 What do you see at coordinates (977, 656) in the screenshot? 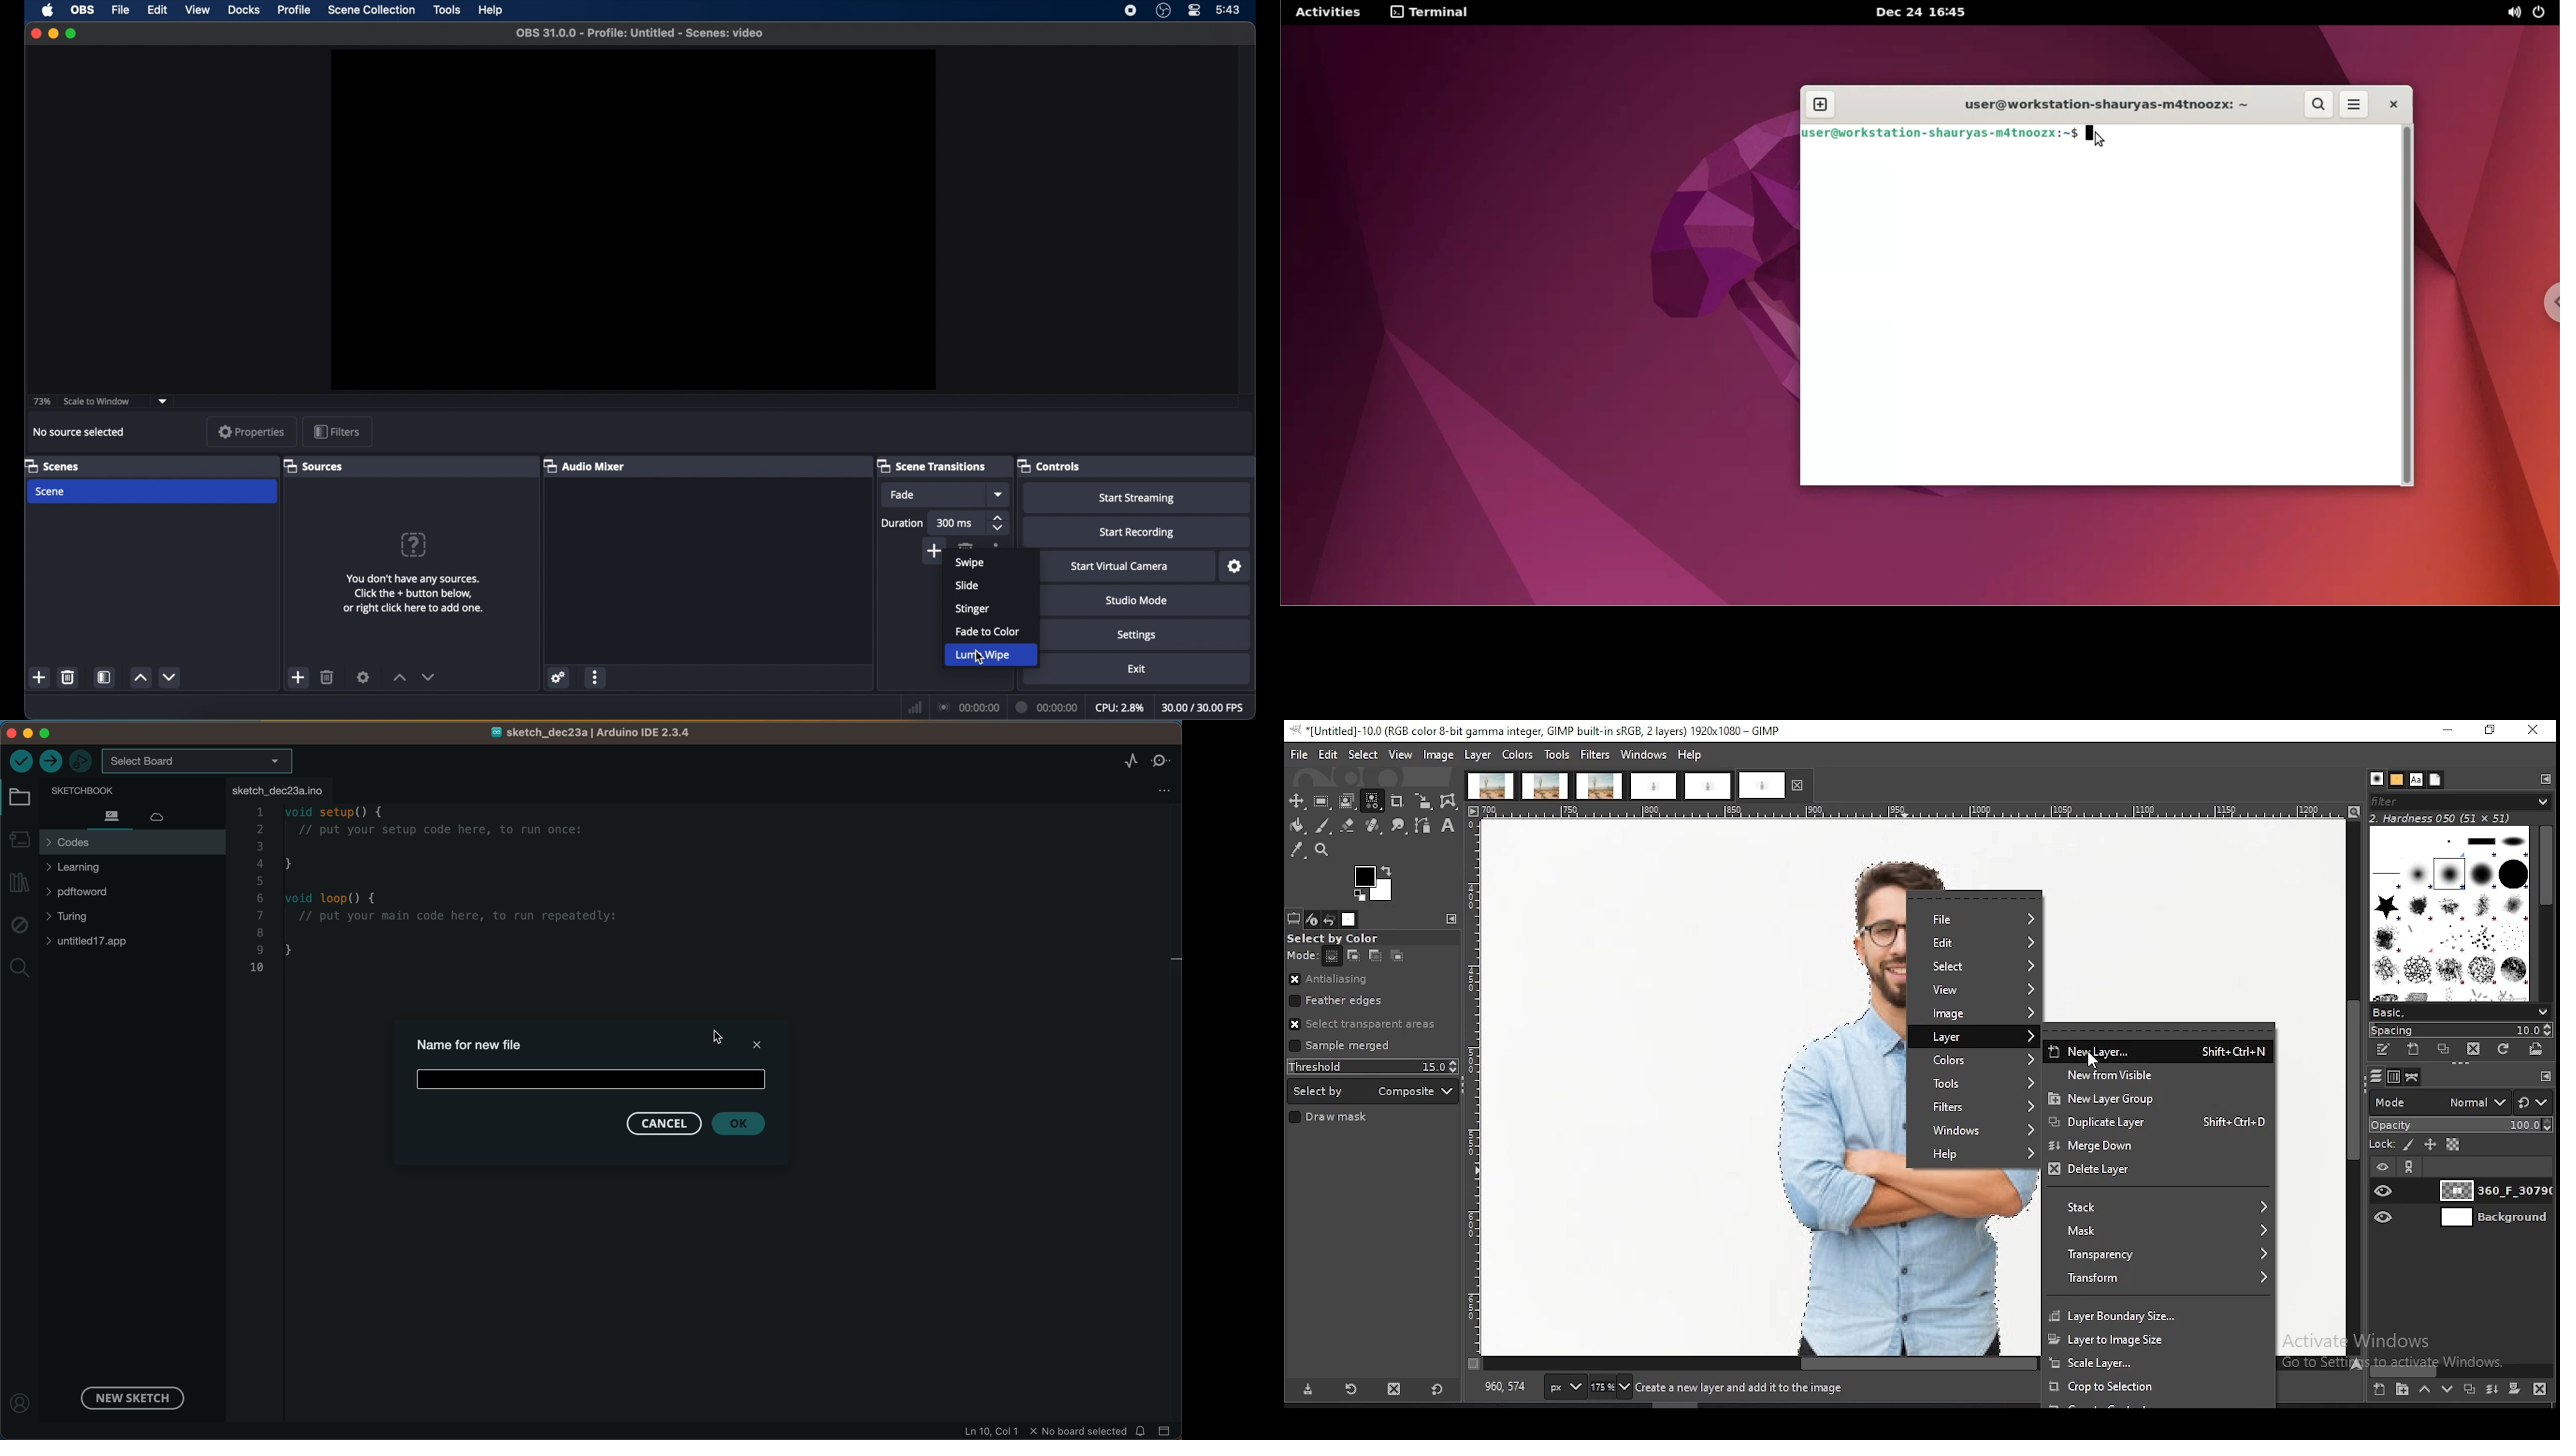
I see `cursor` at bounding box center [977, 656].